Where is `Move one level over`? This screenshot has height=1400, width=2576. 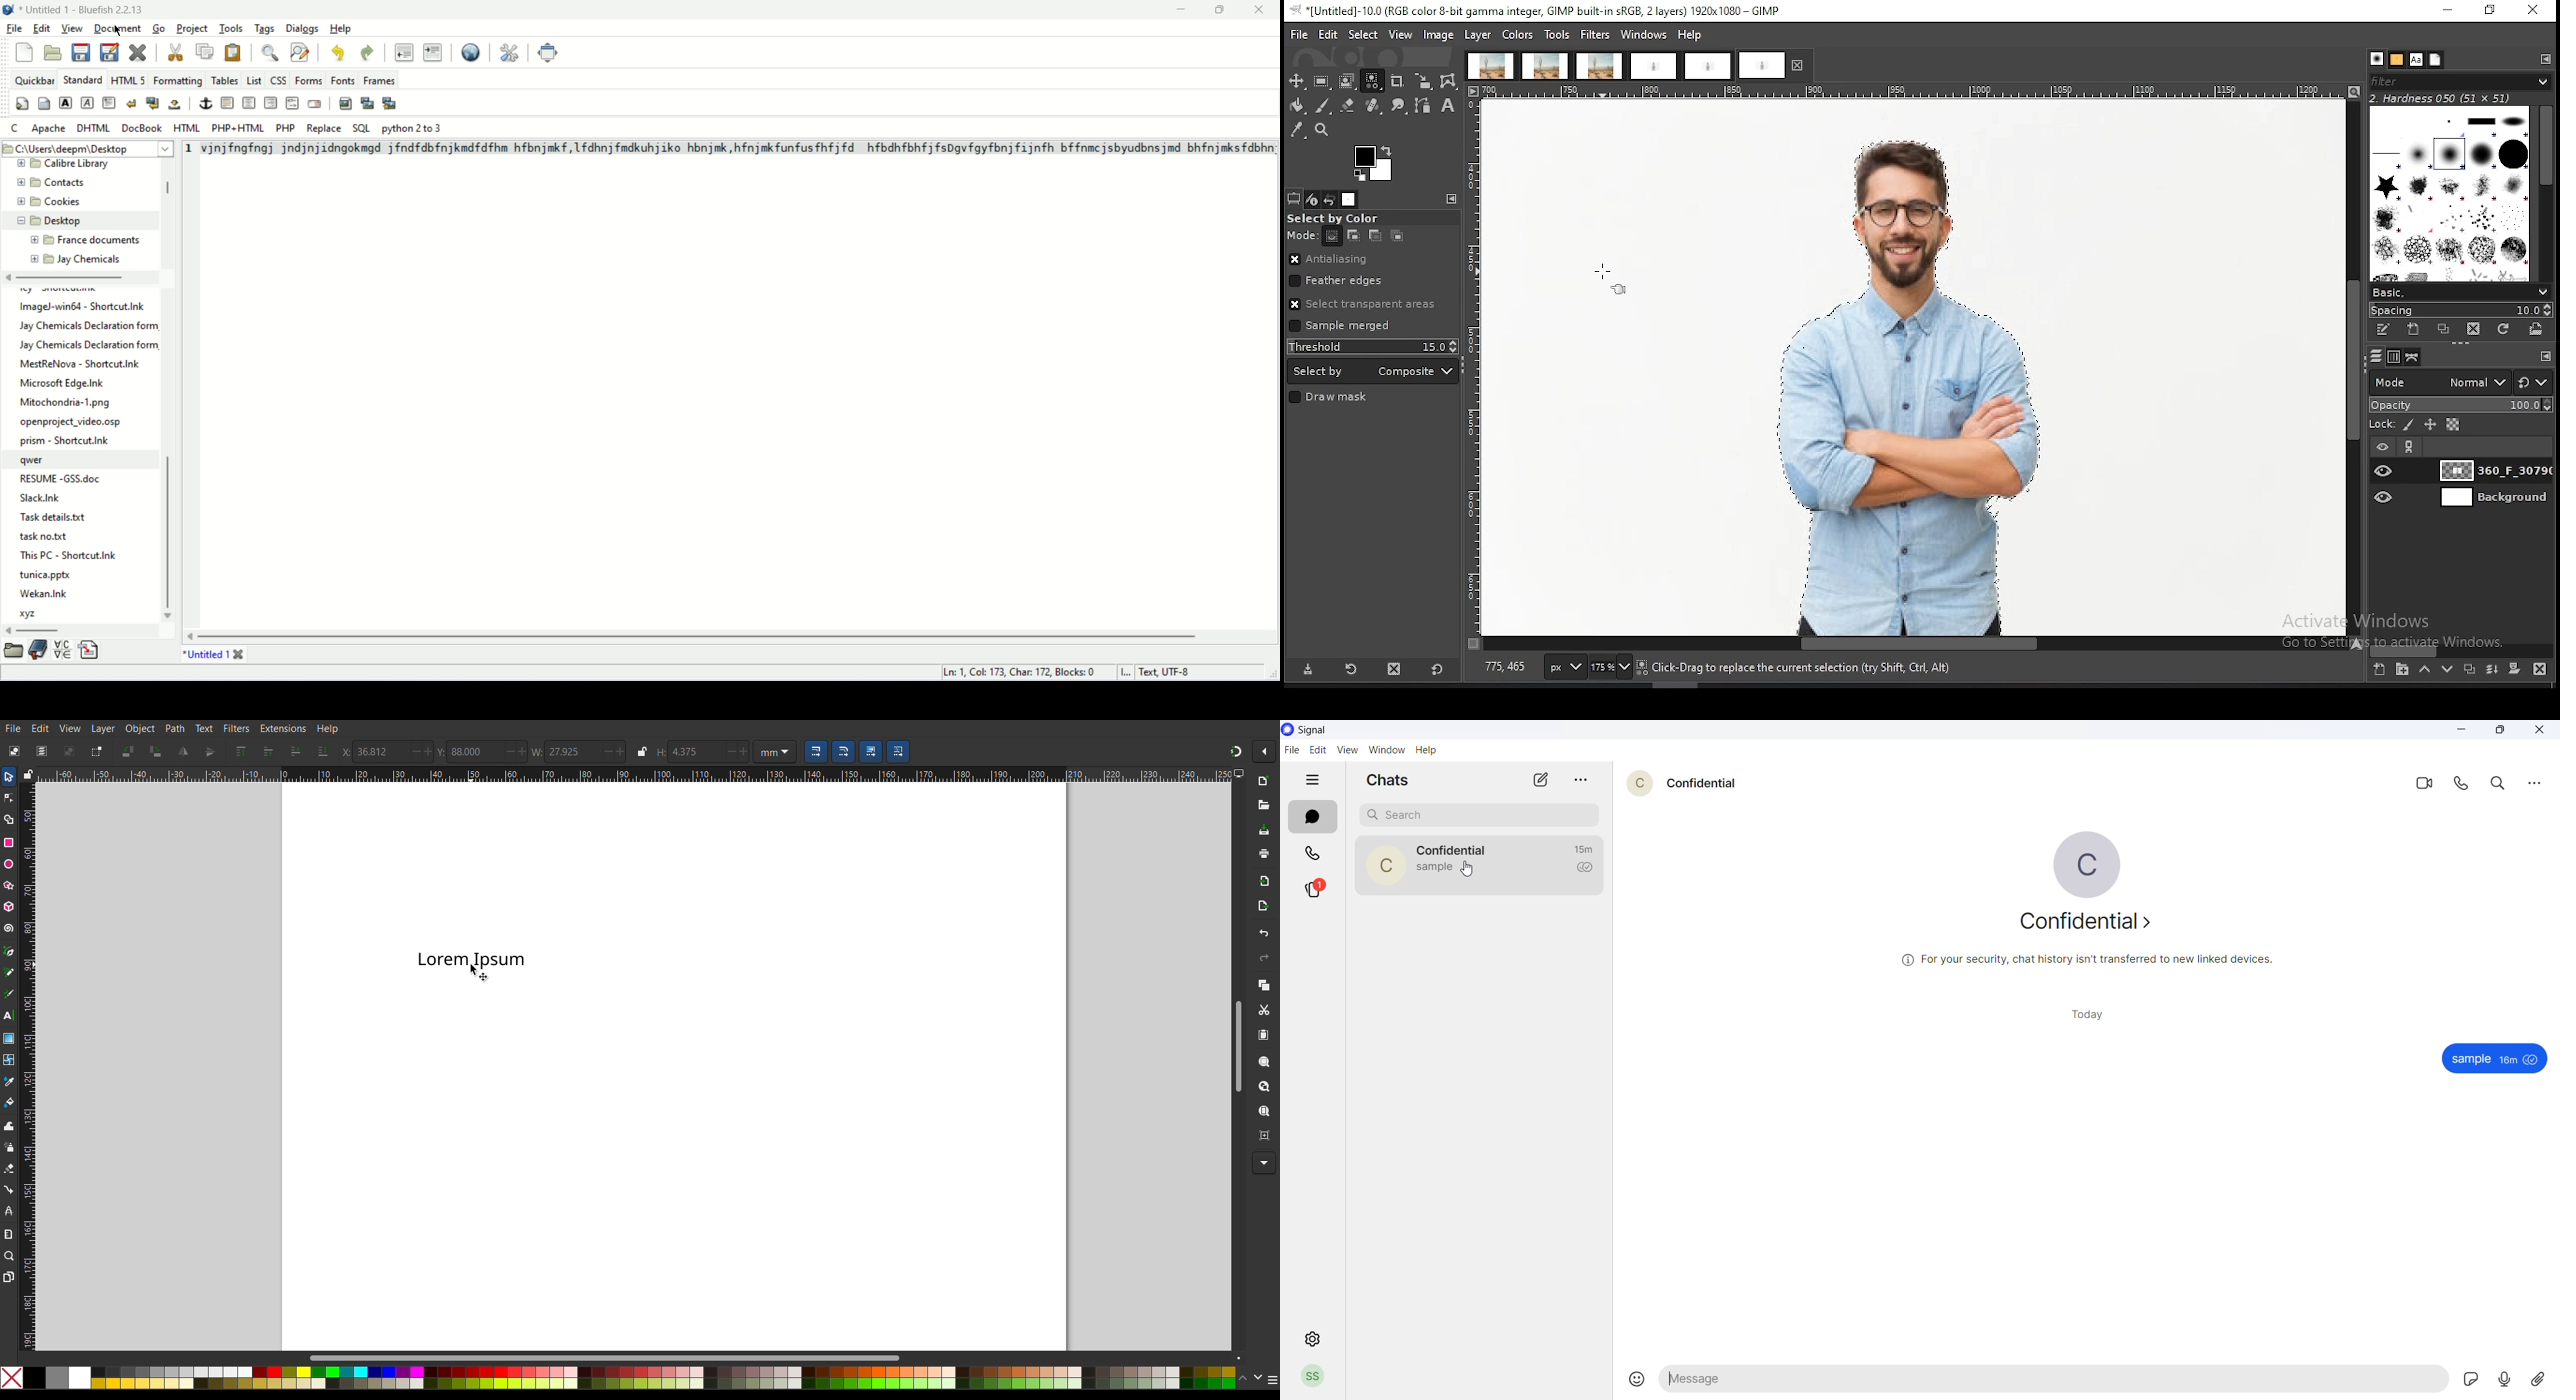 Move one level over is located at coordinates (269, 751).